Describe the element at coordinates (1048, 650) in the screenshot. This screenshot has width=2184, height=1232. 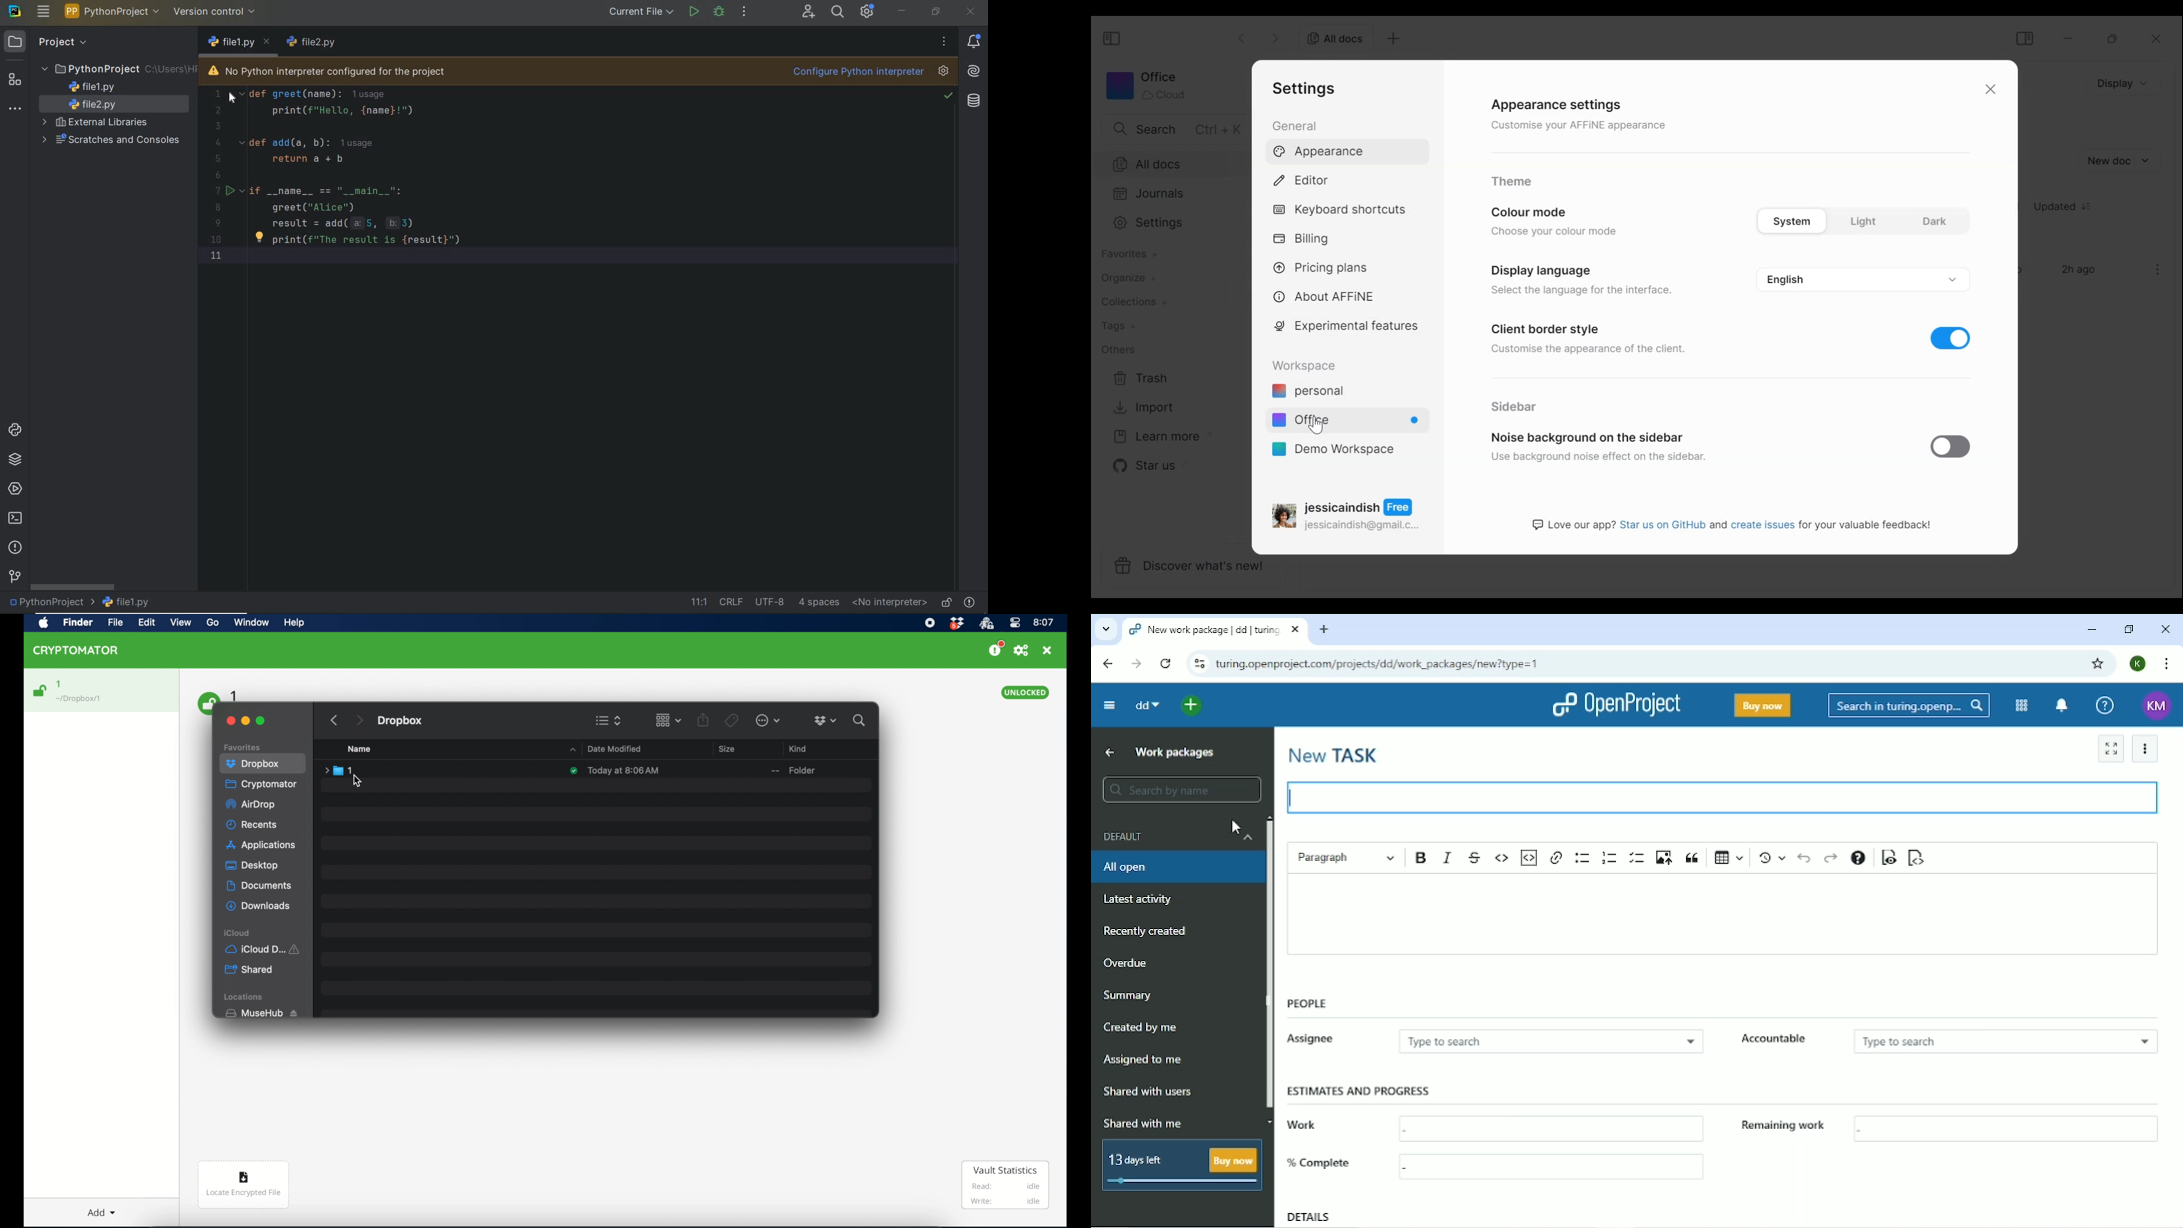
I see `close` at that location.